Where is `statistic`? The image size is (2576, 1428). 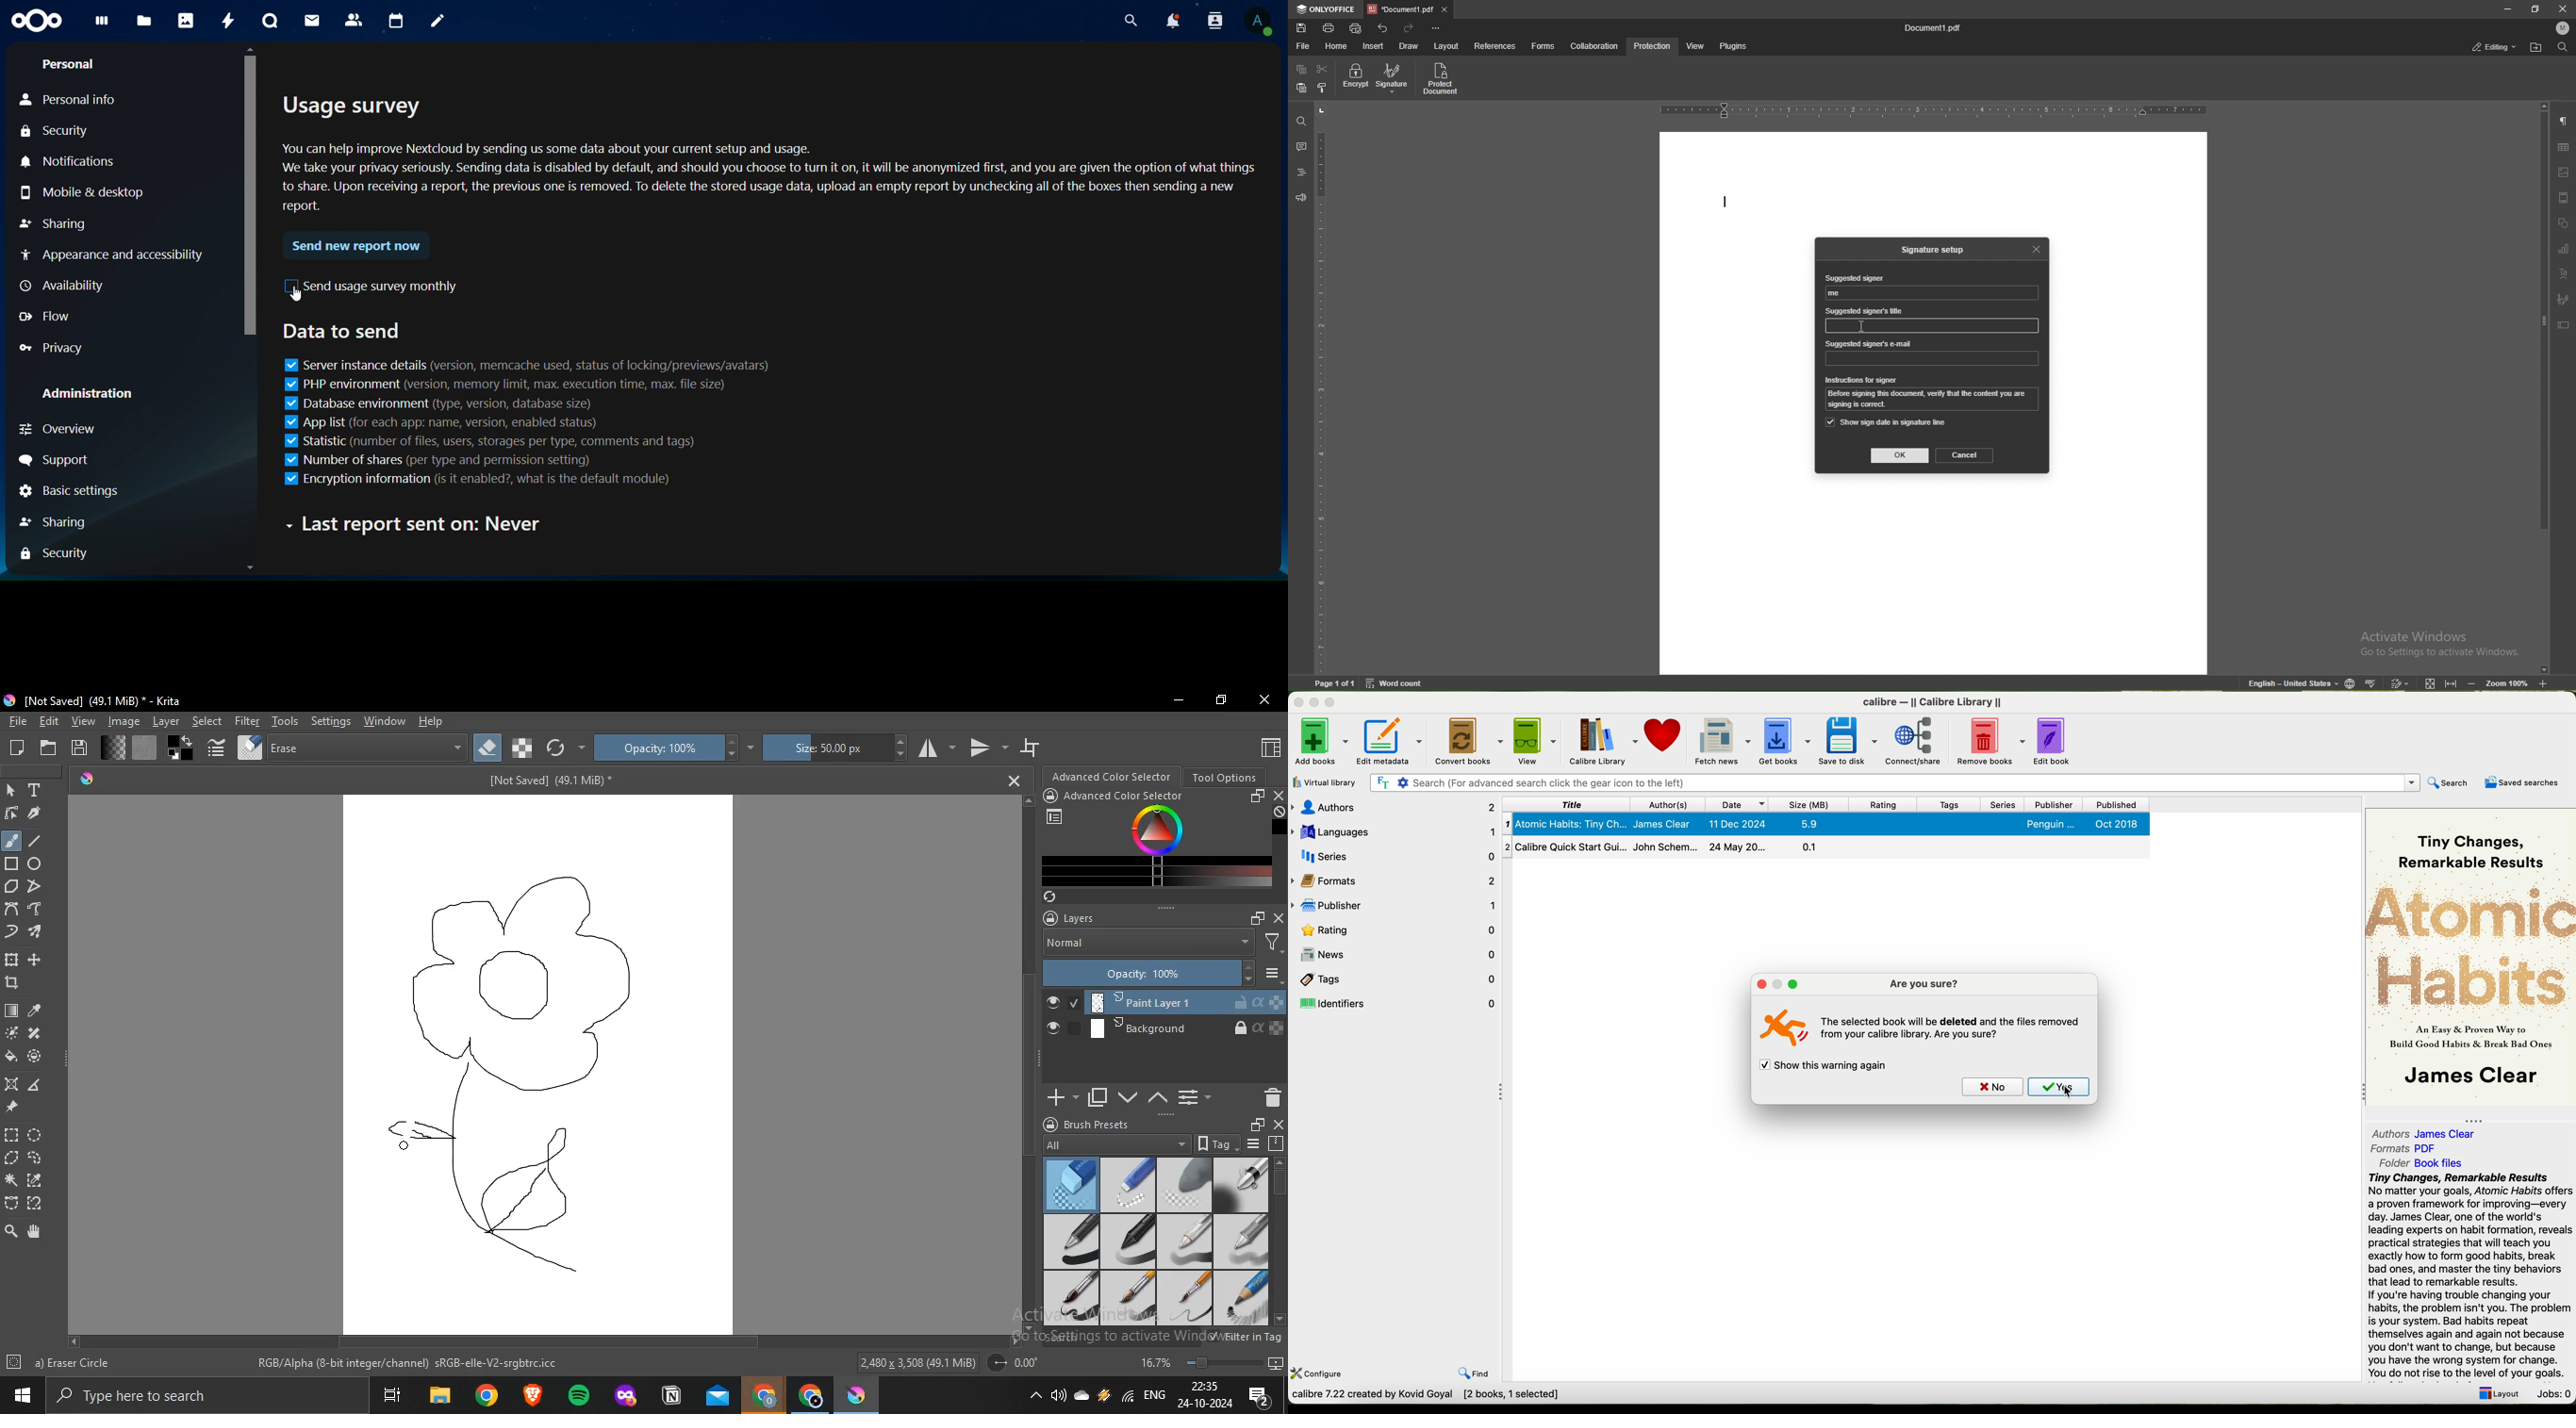 statistic is located at coordinates (466, 440).